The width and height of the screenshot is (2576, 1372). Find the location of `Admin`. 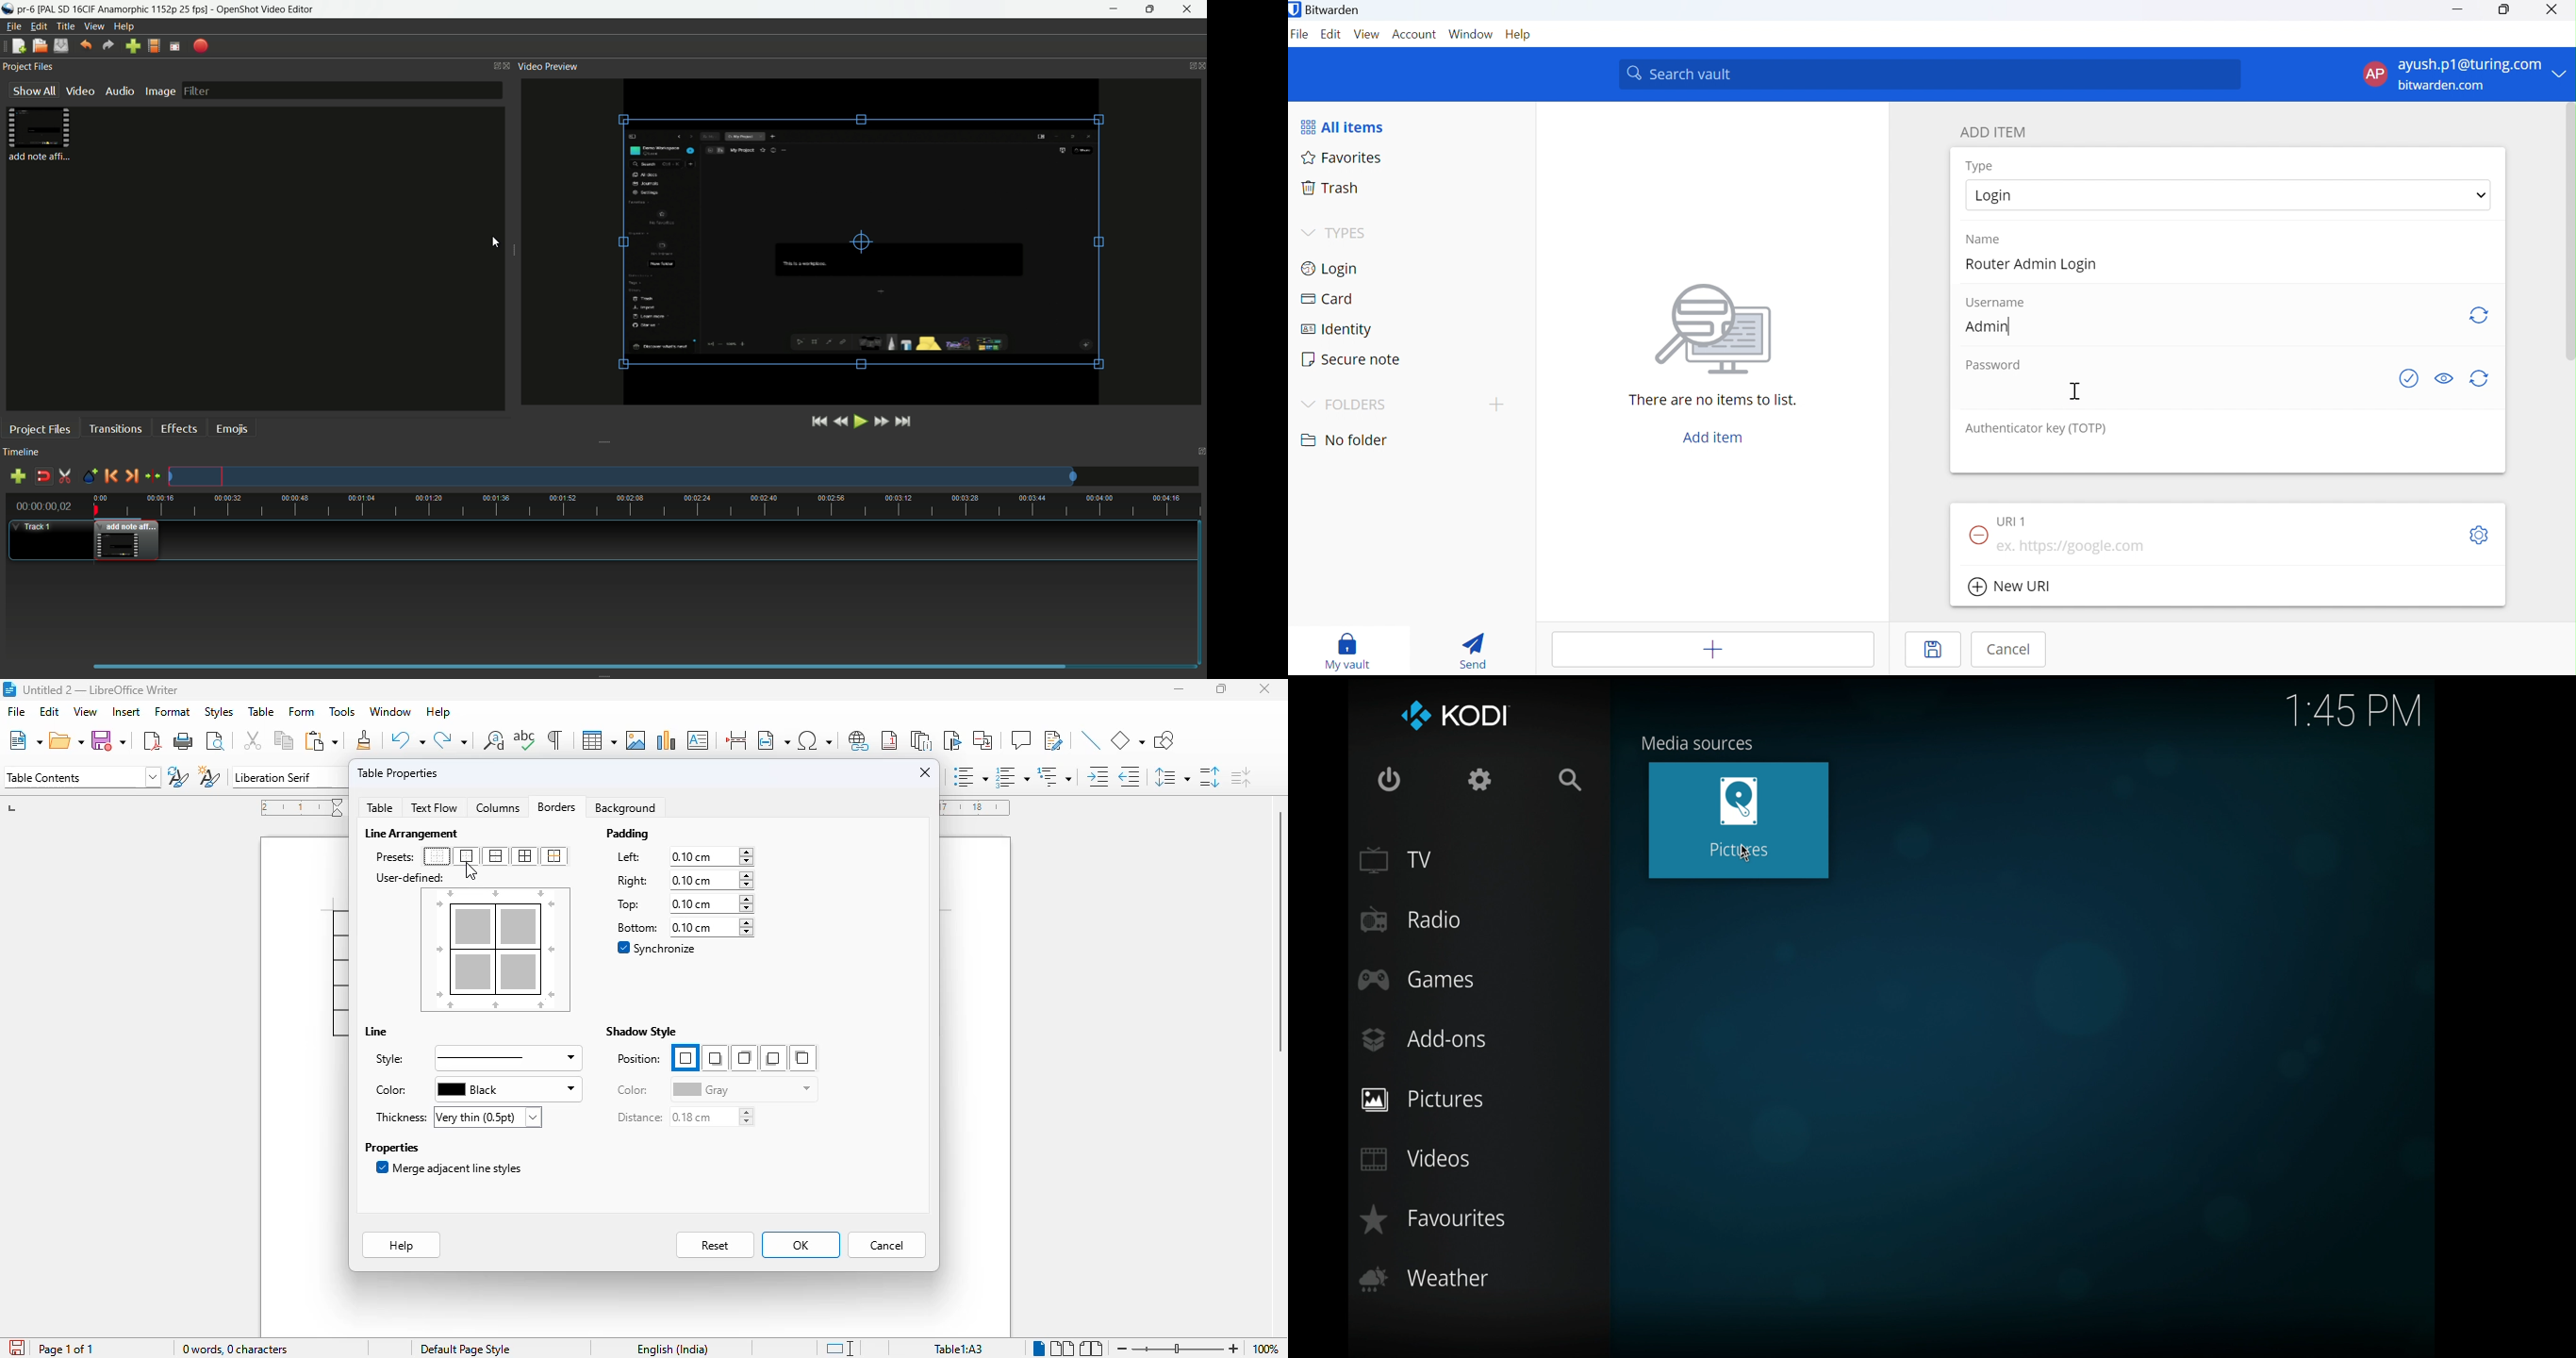

Admin is located at coordinates (1991, 327).